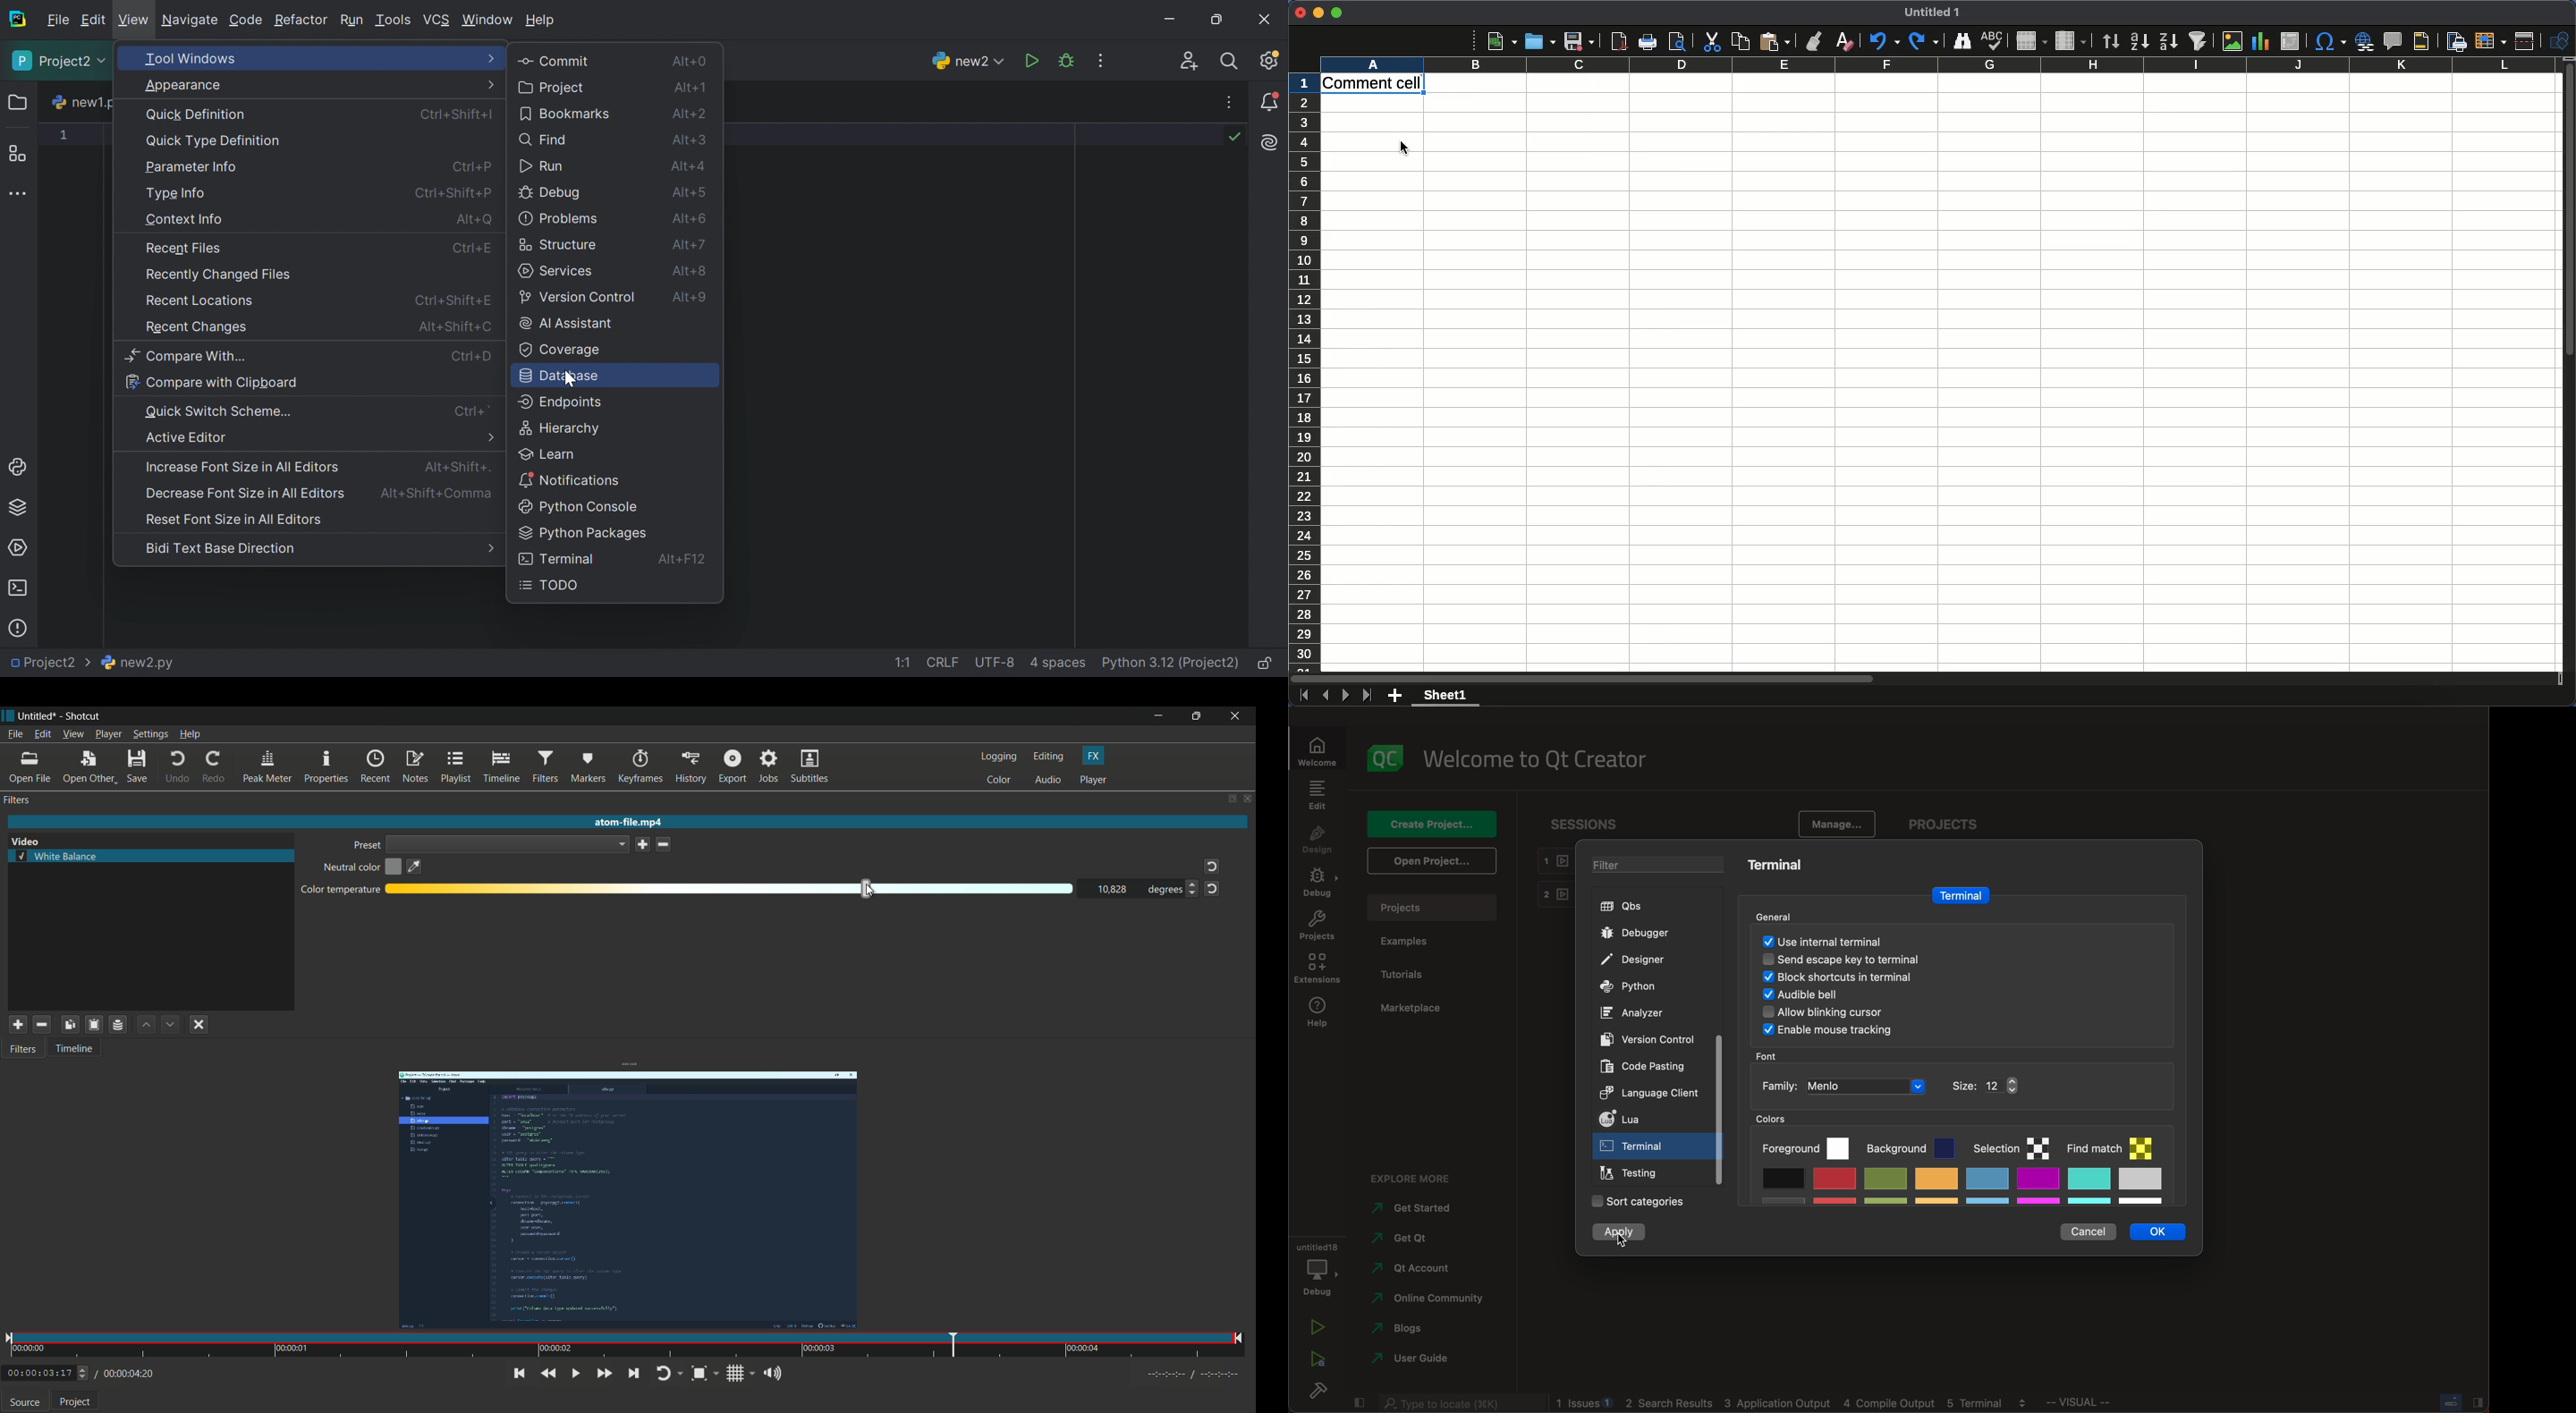 The height and width of the screenshot is (1428, 2576). I want to click on CRLF, so click(941, 662).